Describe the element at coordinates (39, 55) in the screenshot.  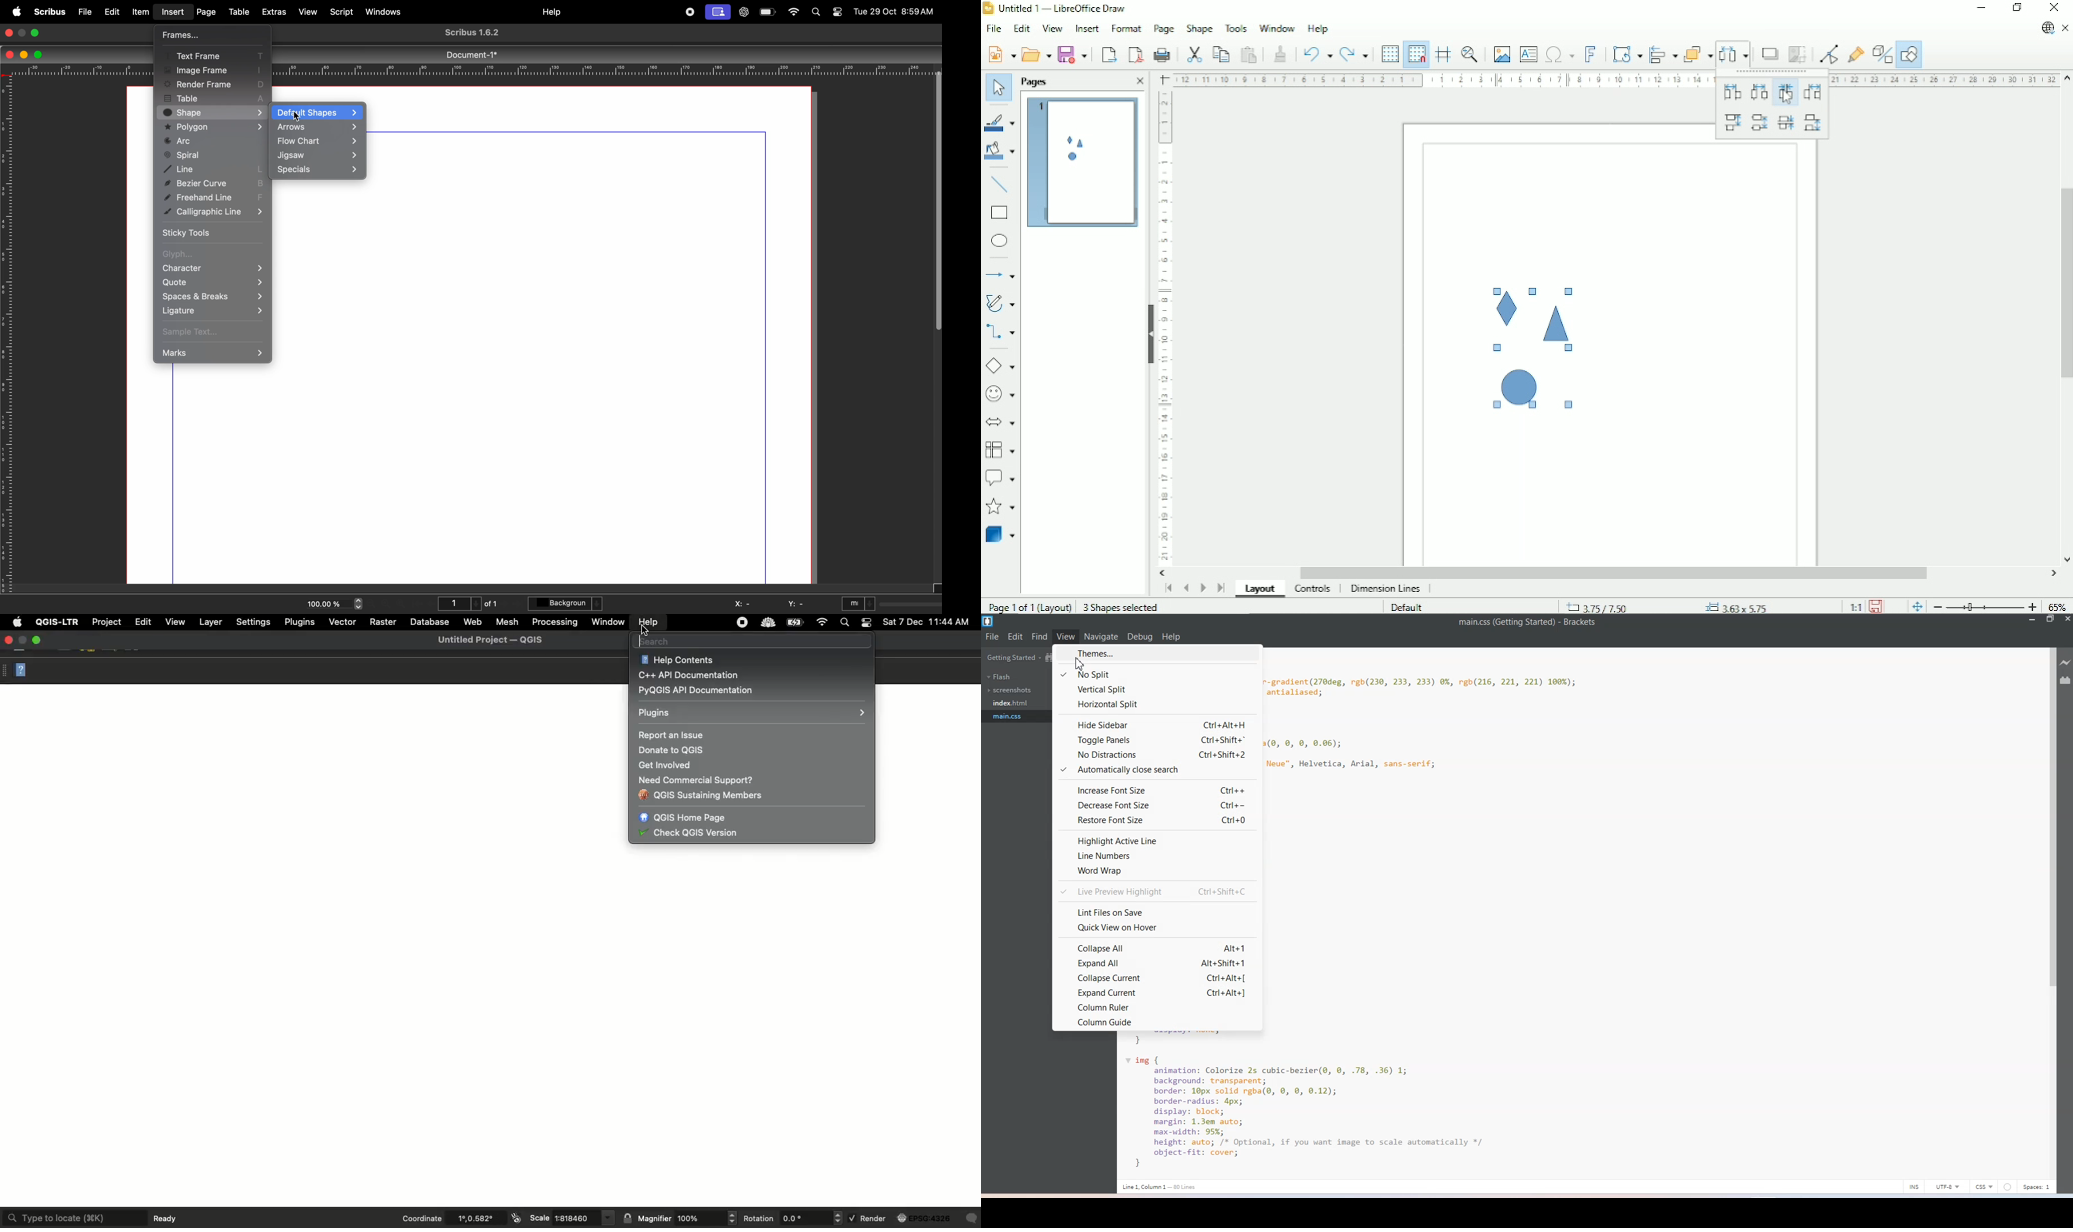
I see `maximize` at that location.